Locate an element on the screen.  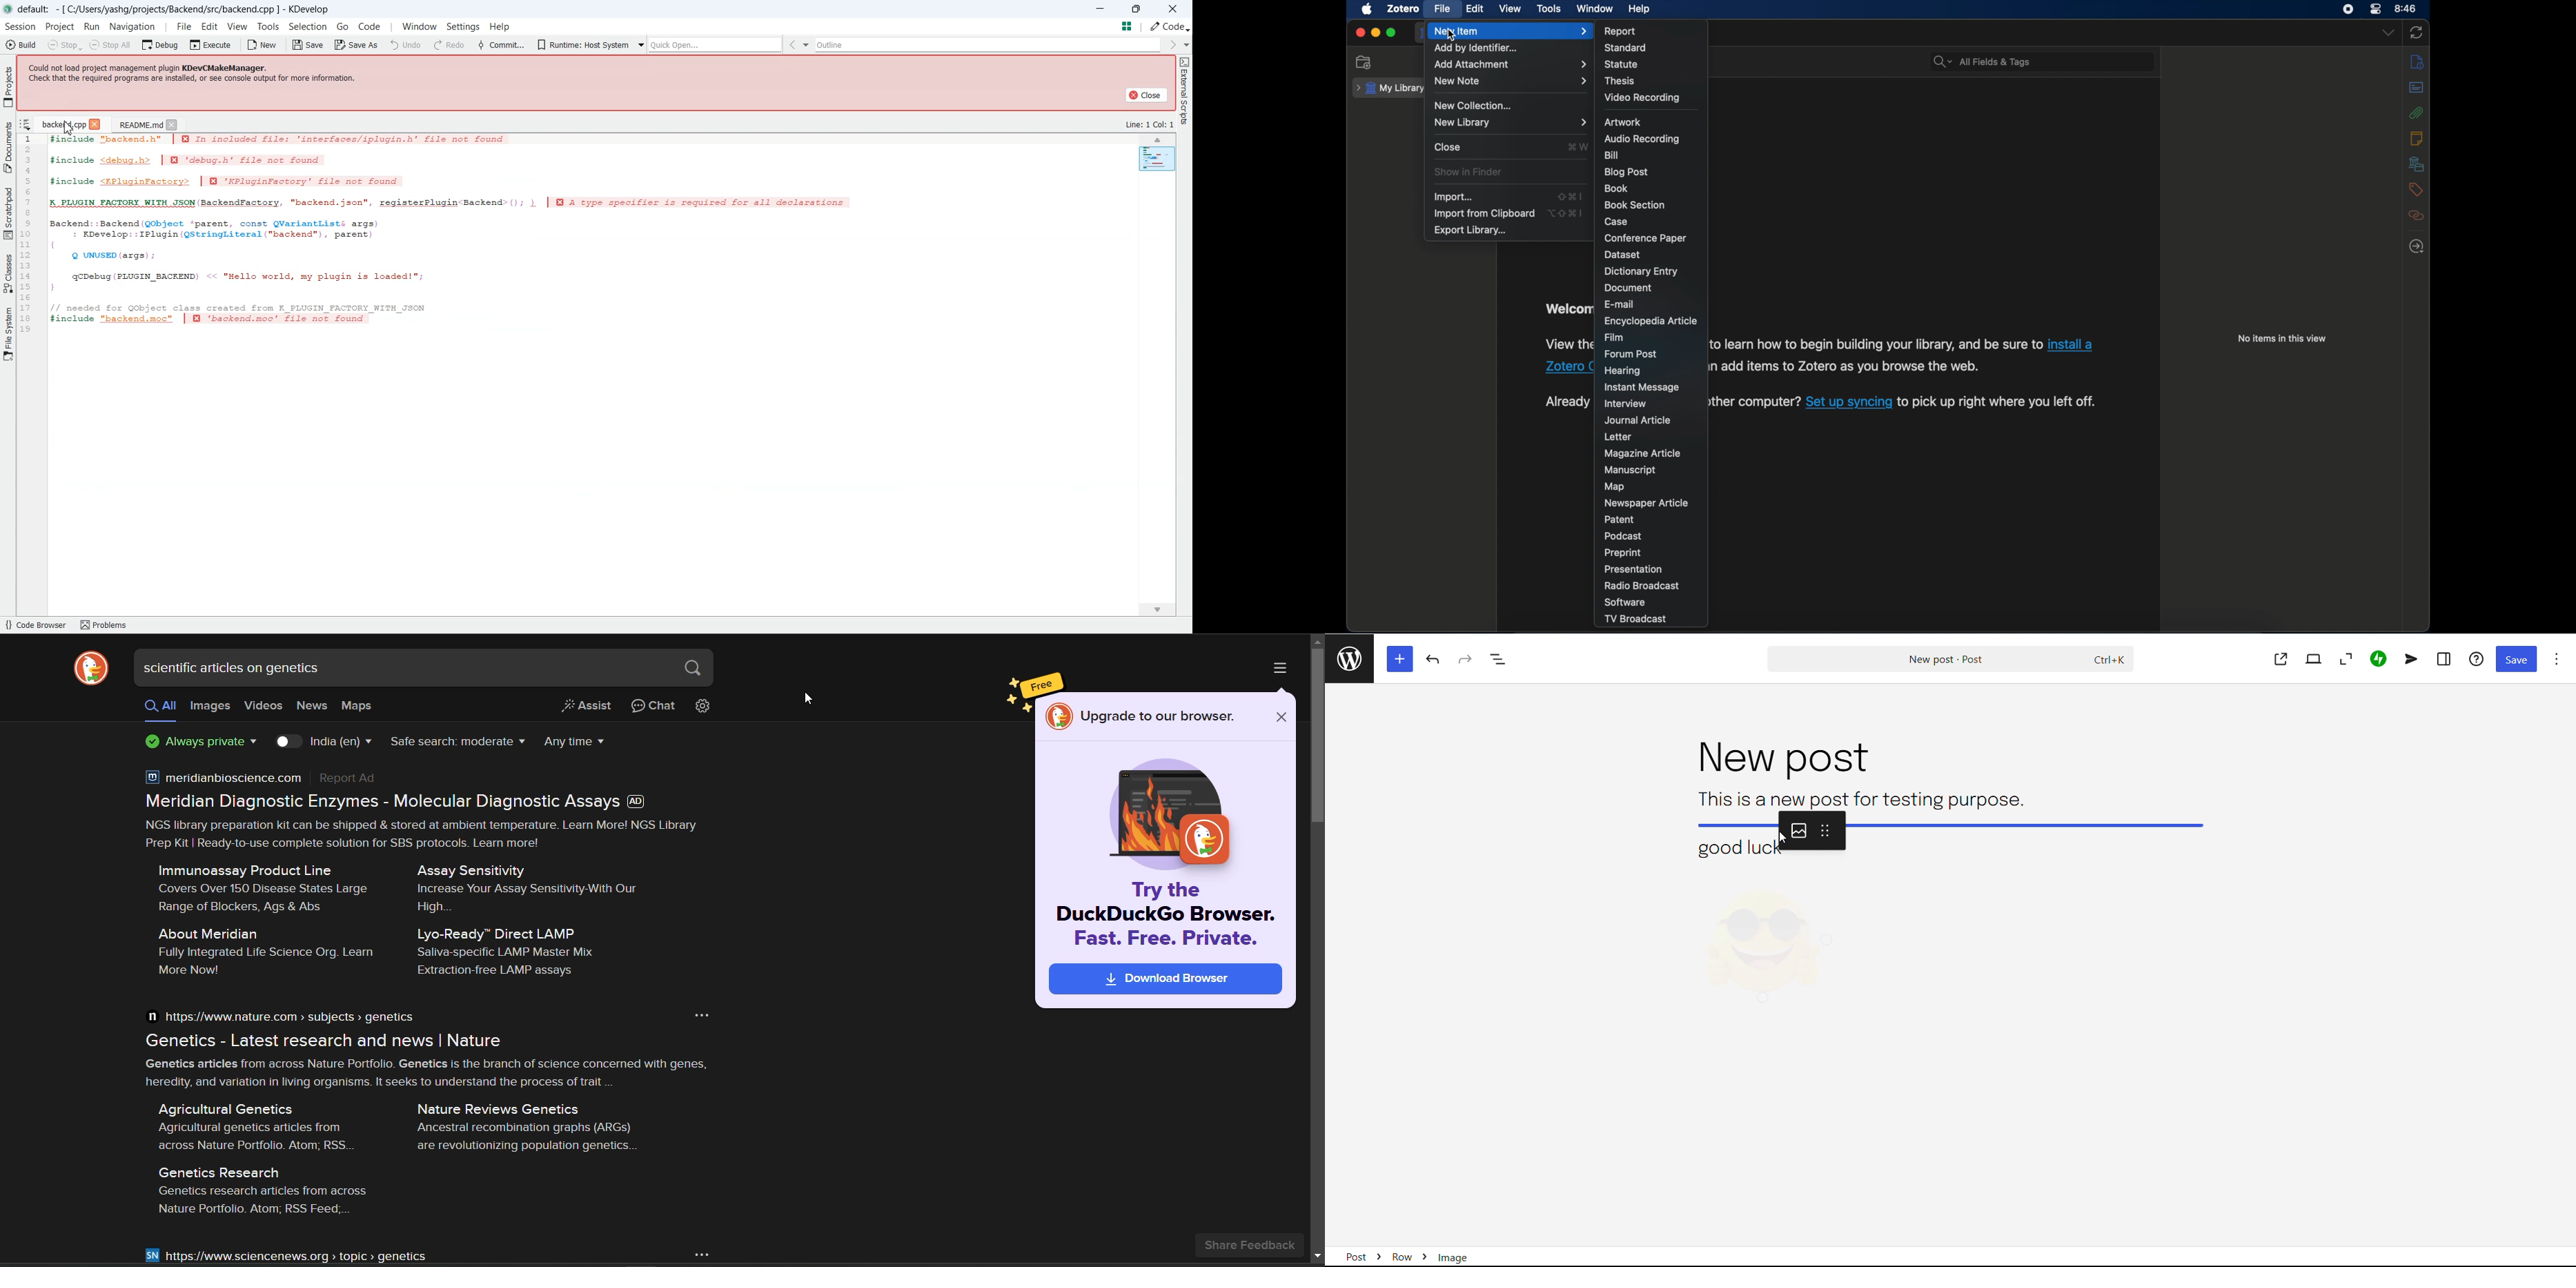
more options is located at coordinates (1275, 668).